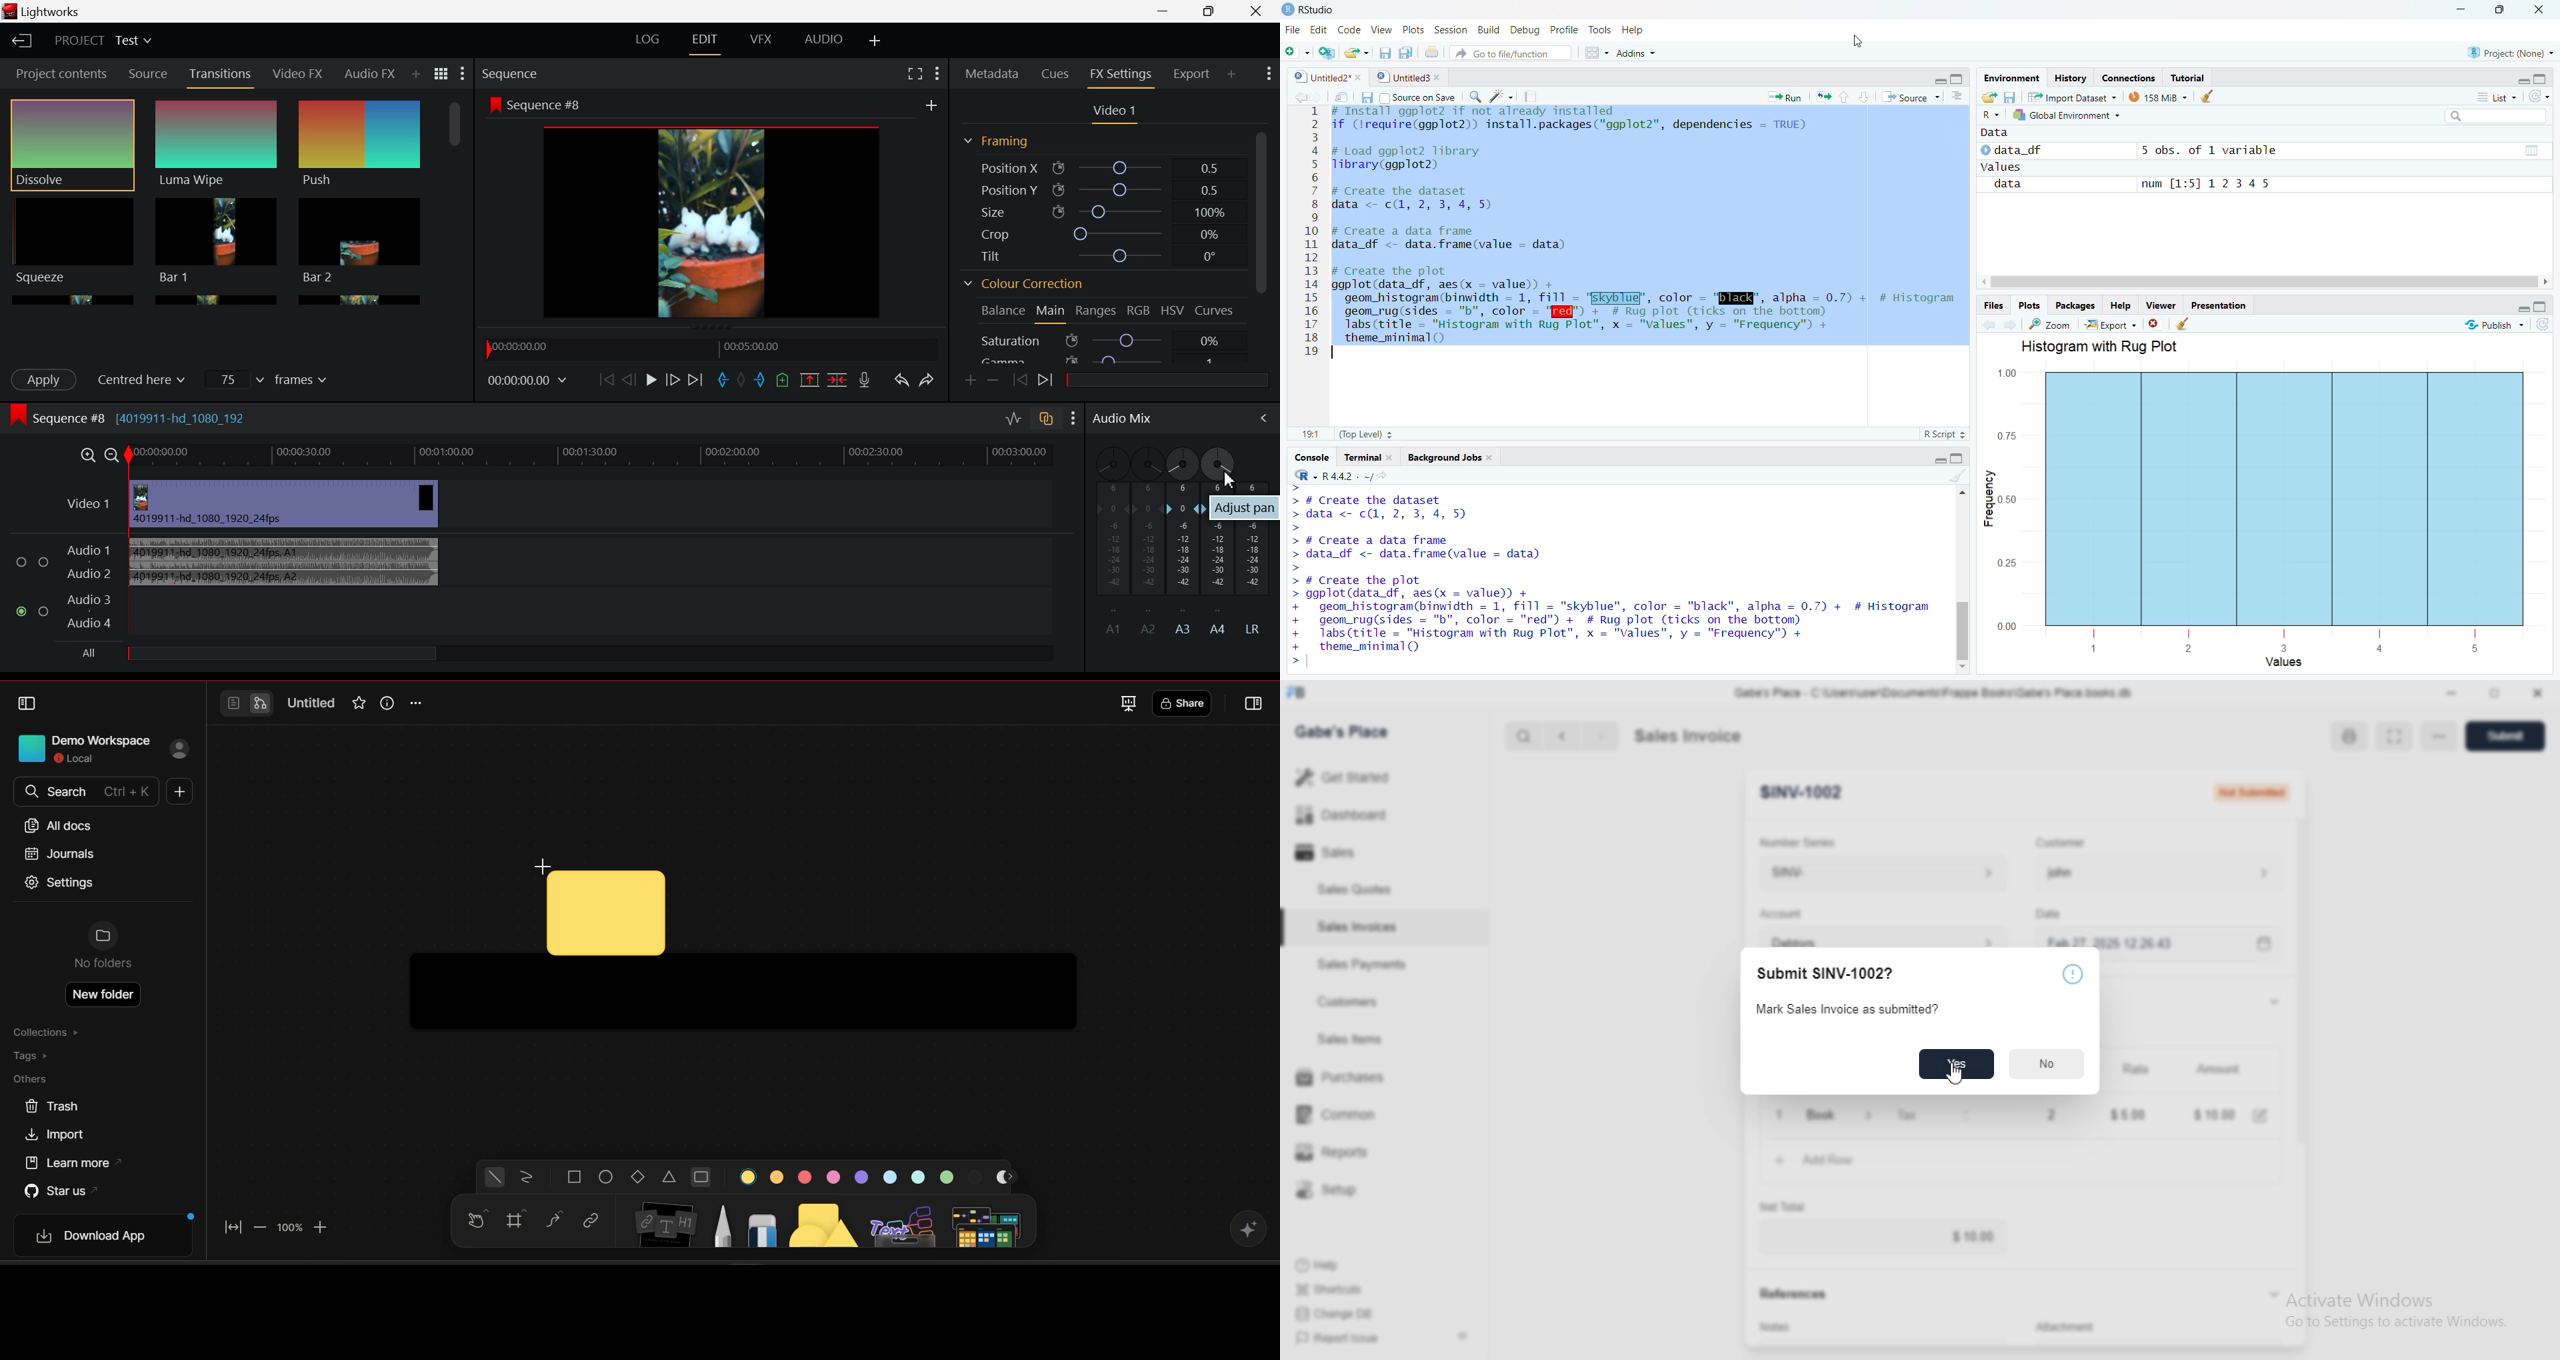  What do you see at coordinates (1121, 421) in the screenshot?
I see `Audio Mix` at bounding box center [1121, 421].